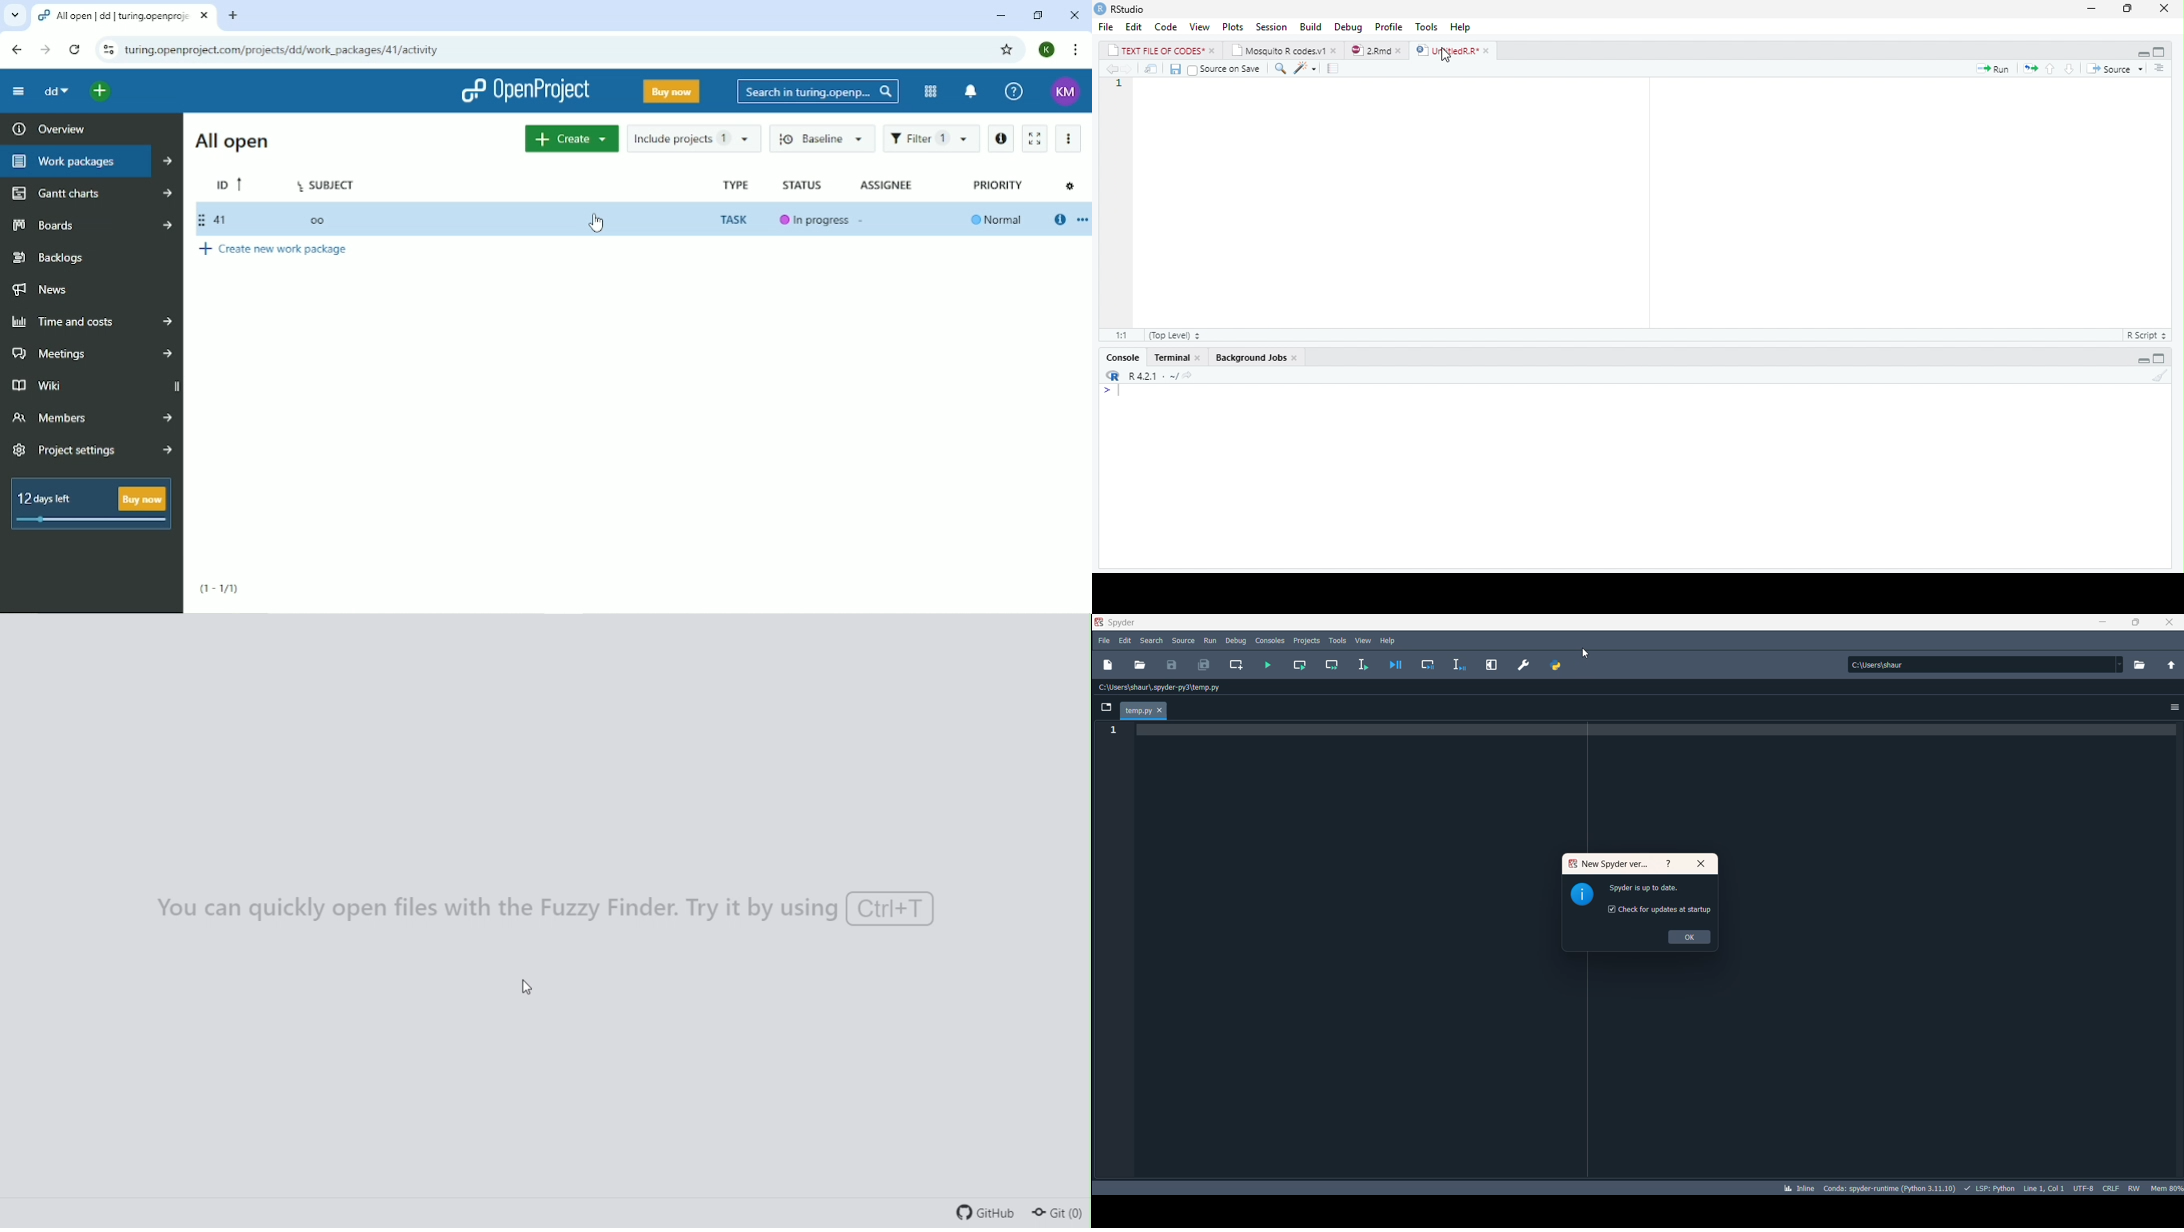 This screenshot has height=1232, width=2184. Describe the element at coordinates (1661, 914) in the screenshot. I see `update at startup checkbox` at that location.